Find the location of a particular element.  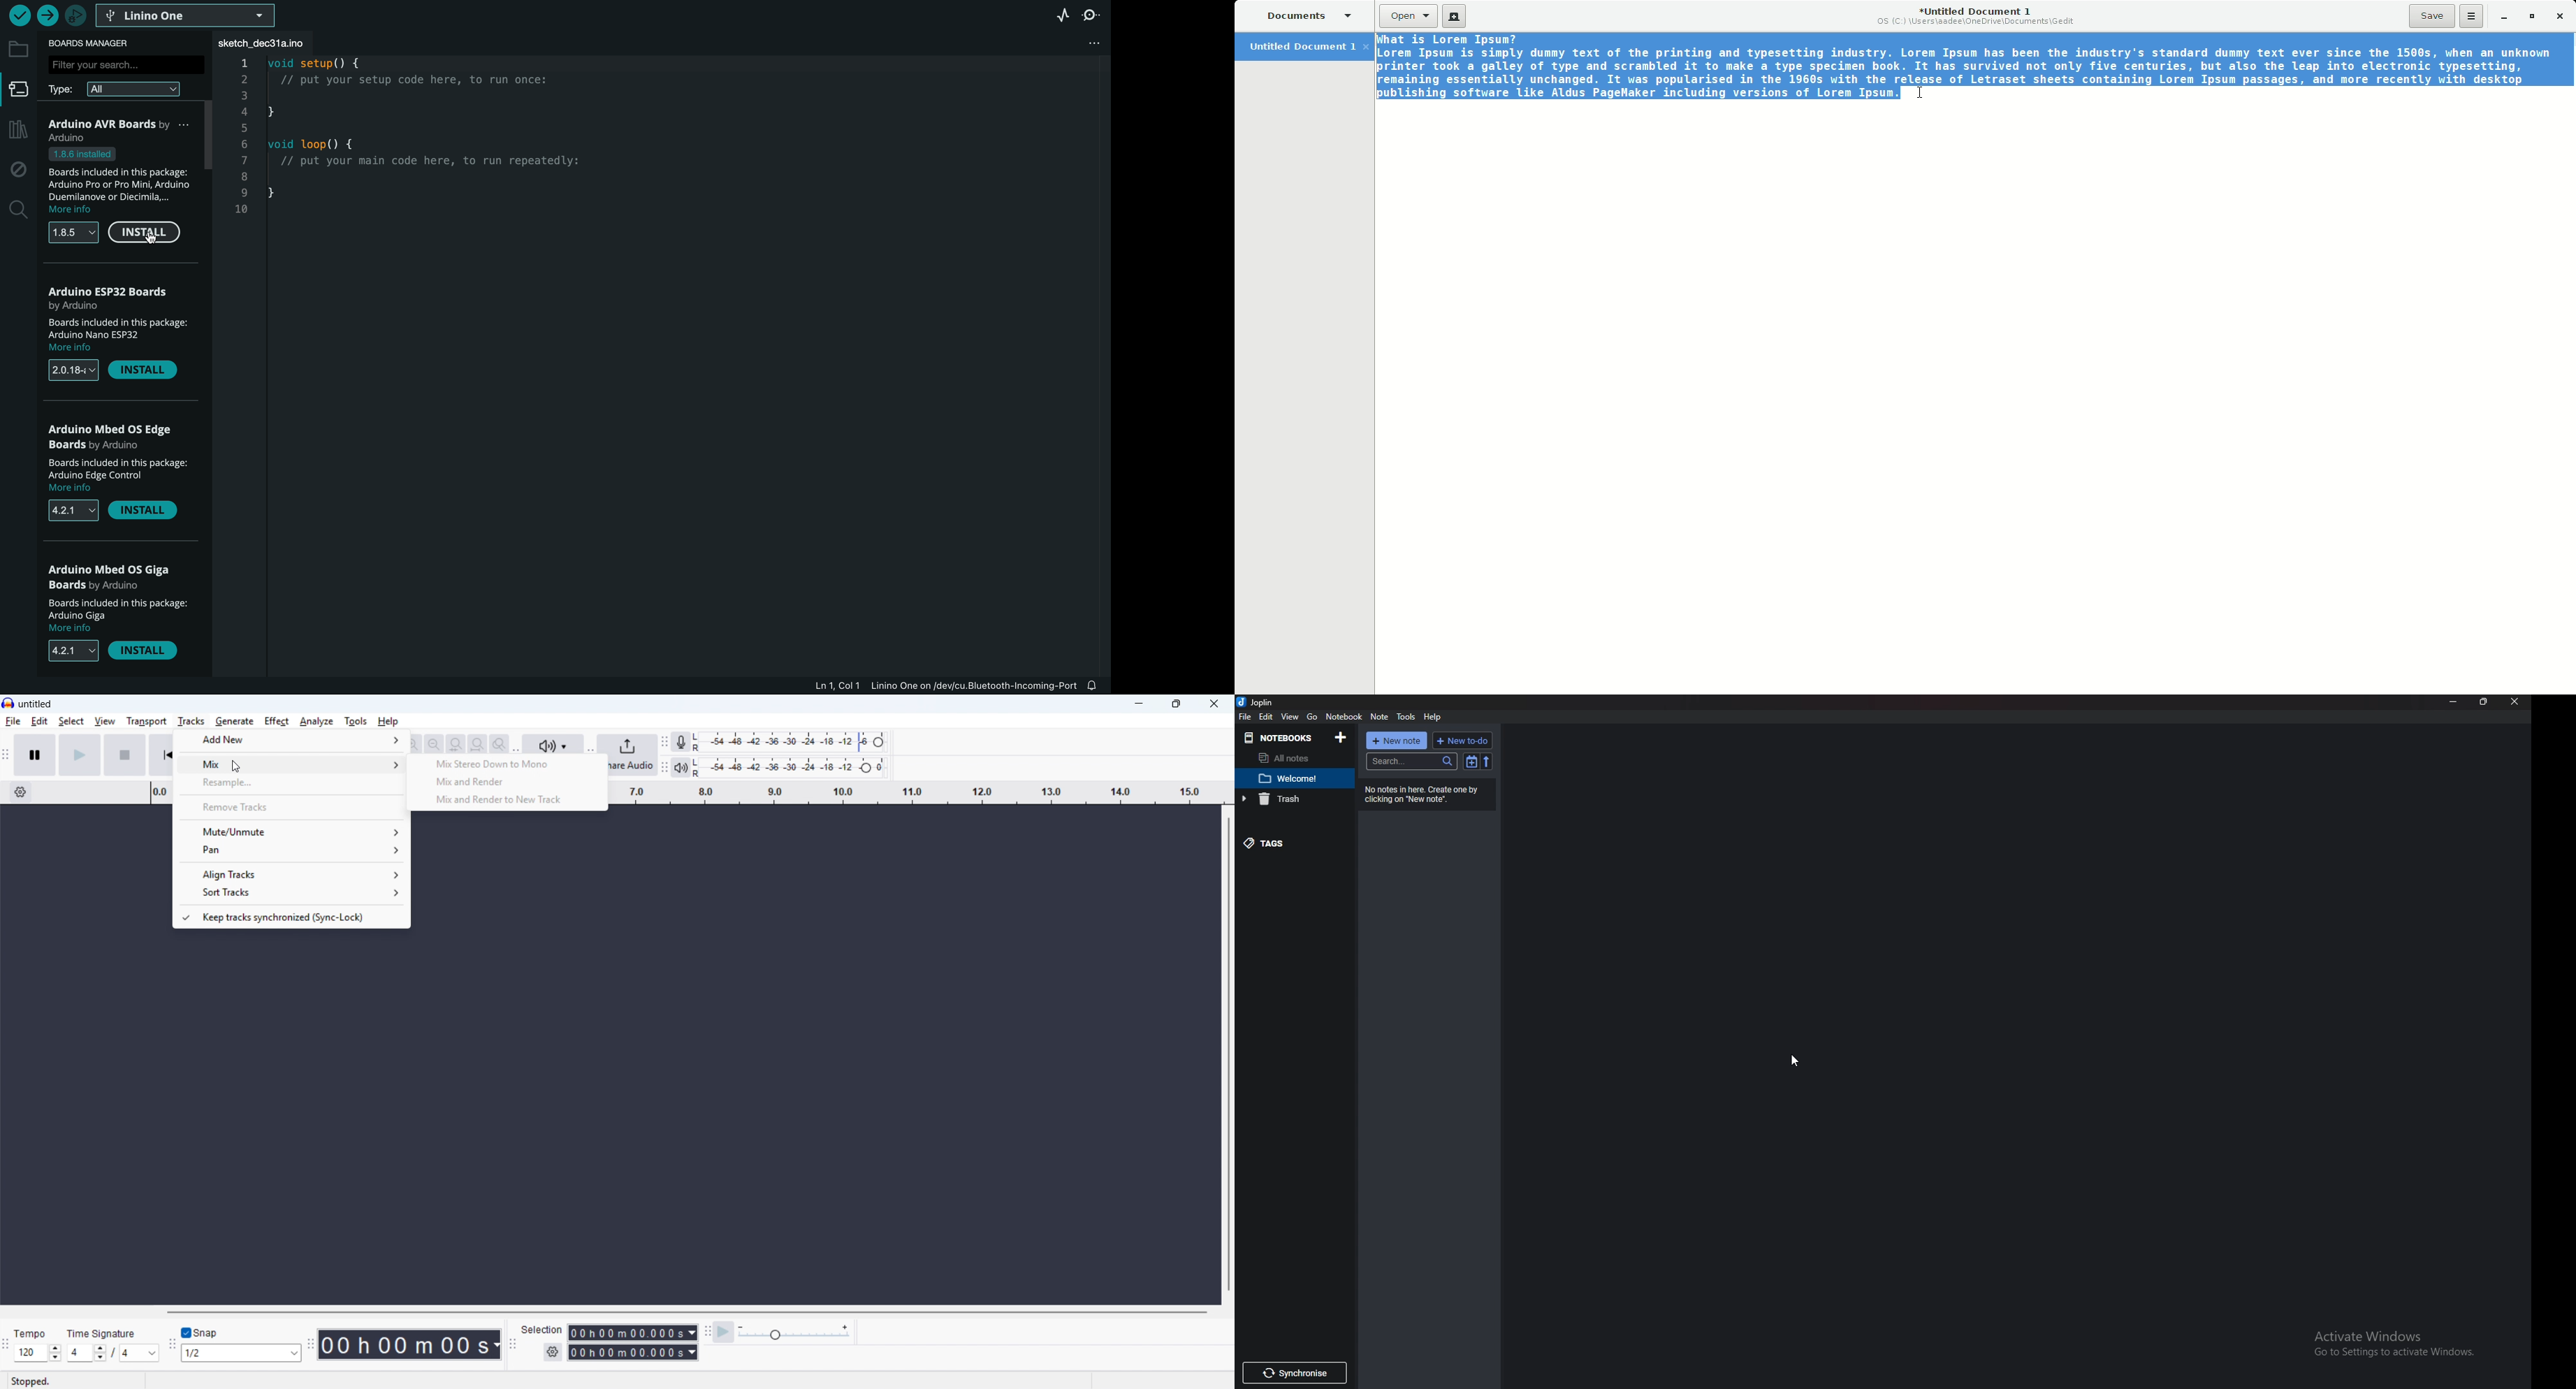

trash is located at coordinates (1288, 799).